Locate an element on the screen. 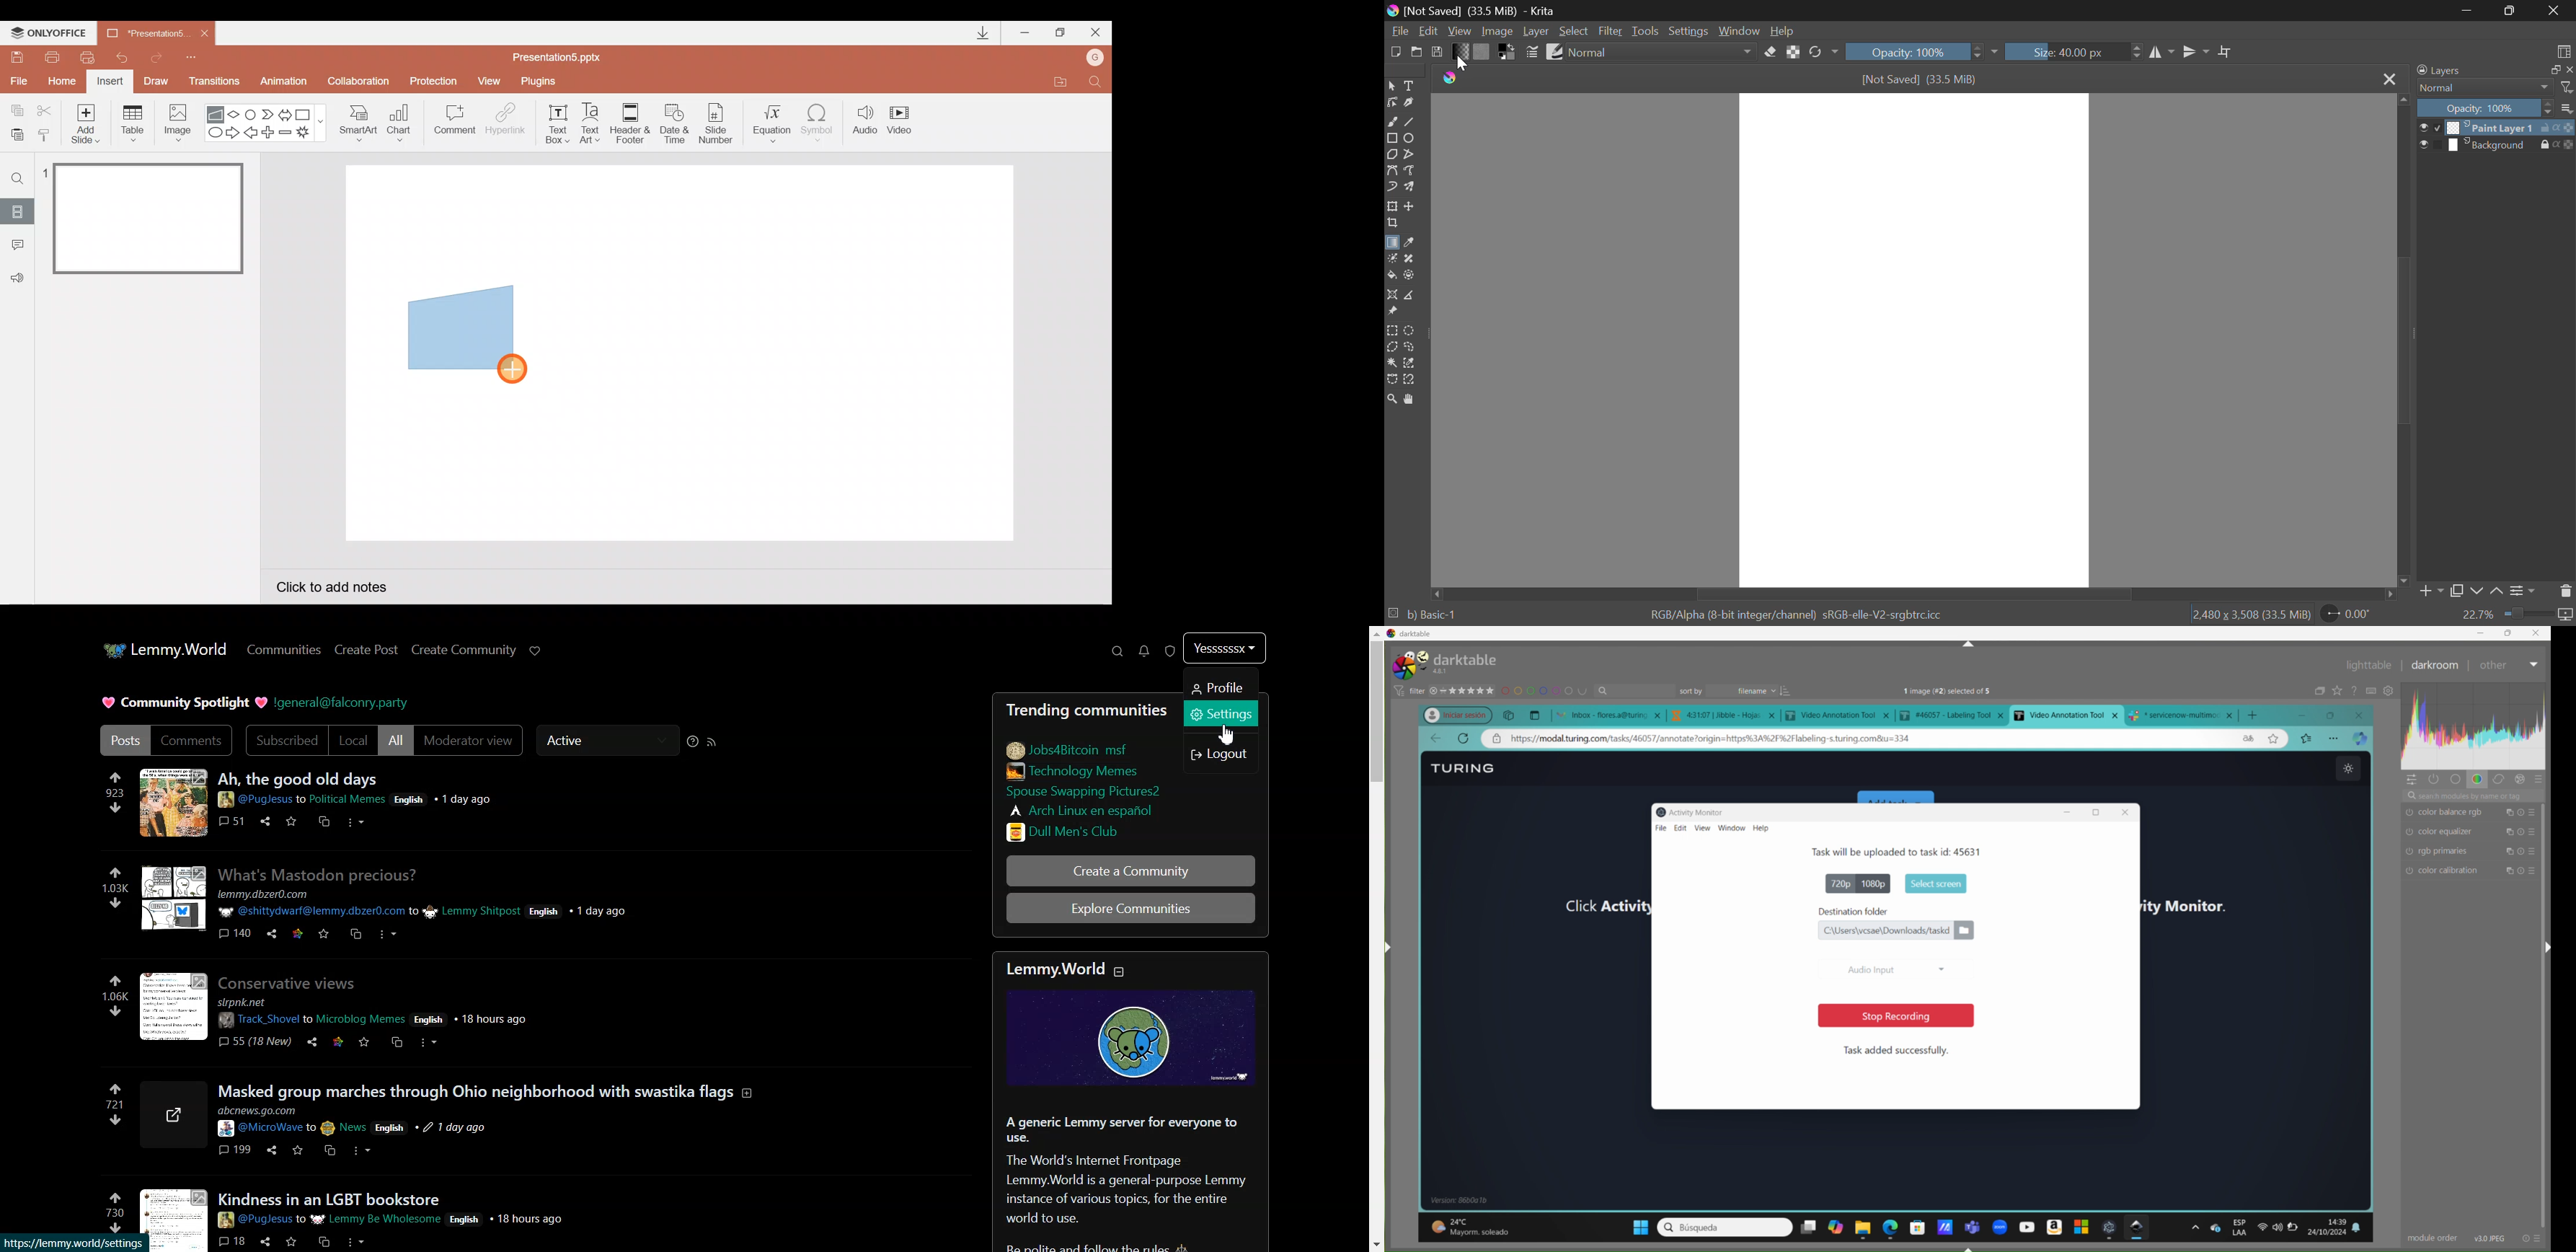 This screenshot has height=1260, width=2576. link is located at coordinates (1079, 808).